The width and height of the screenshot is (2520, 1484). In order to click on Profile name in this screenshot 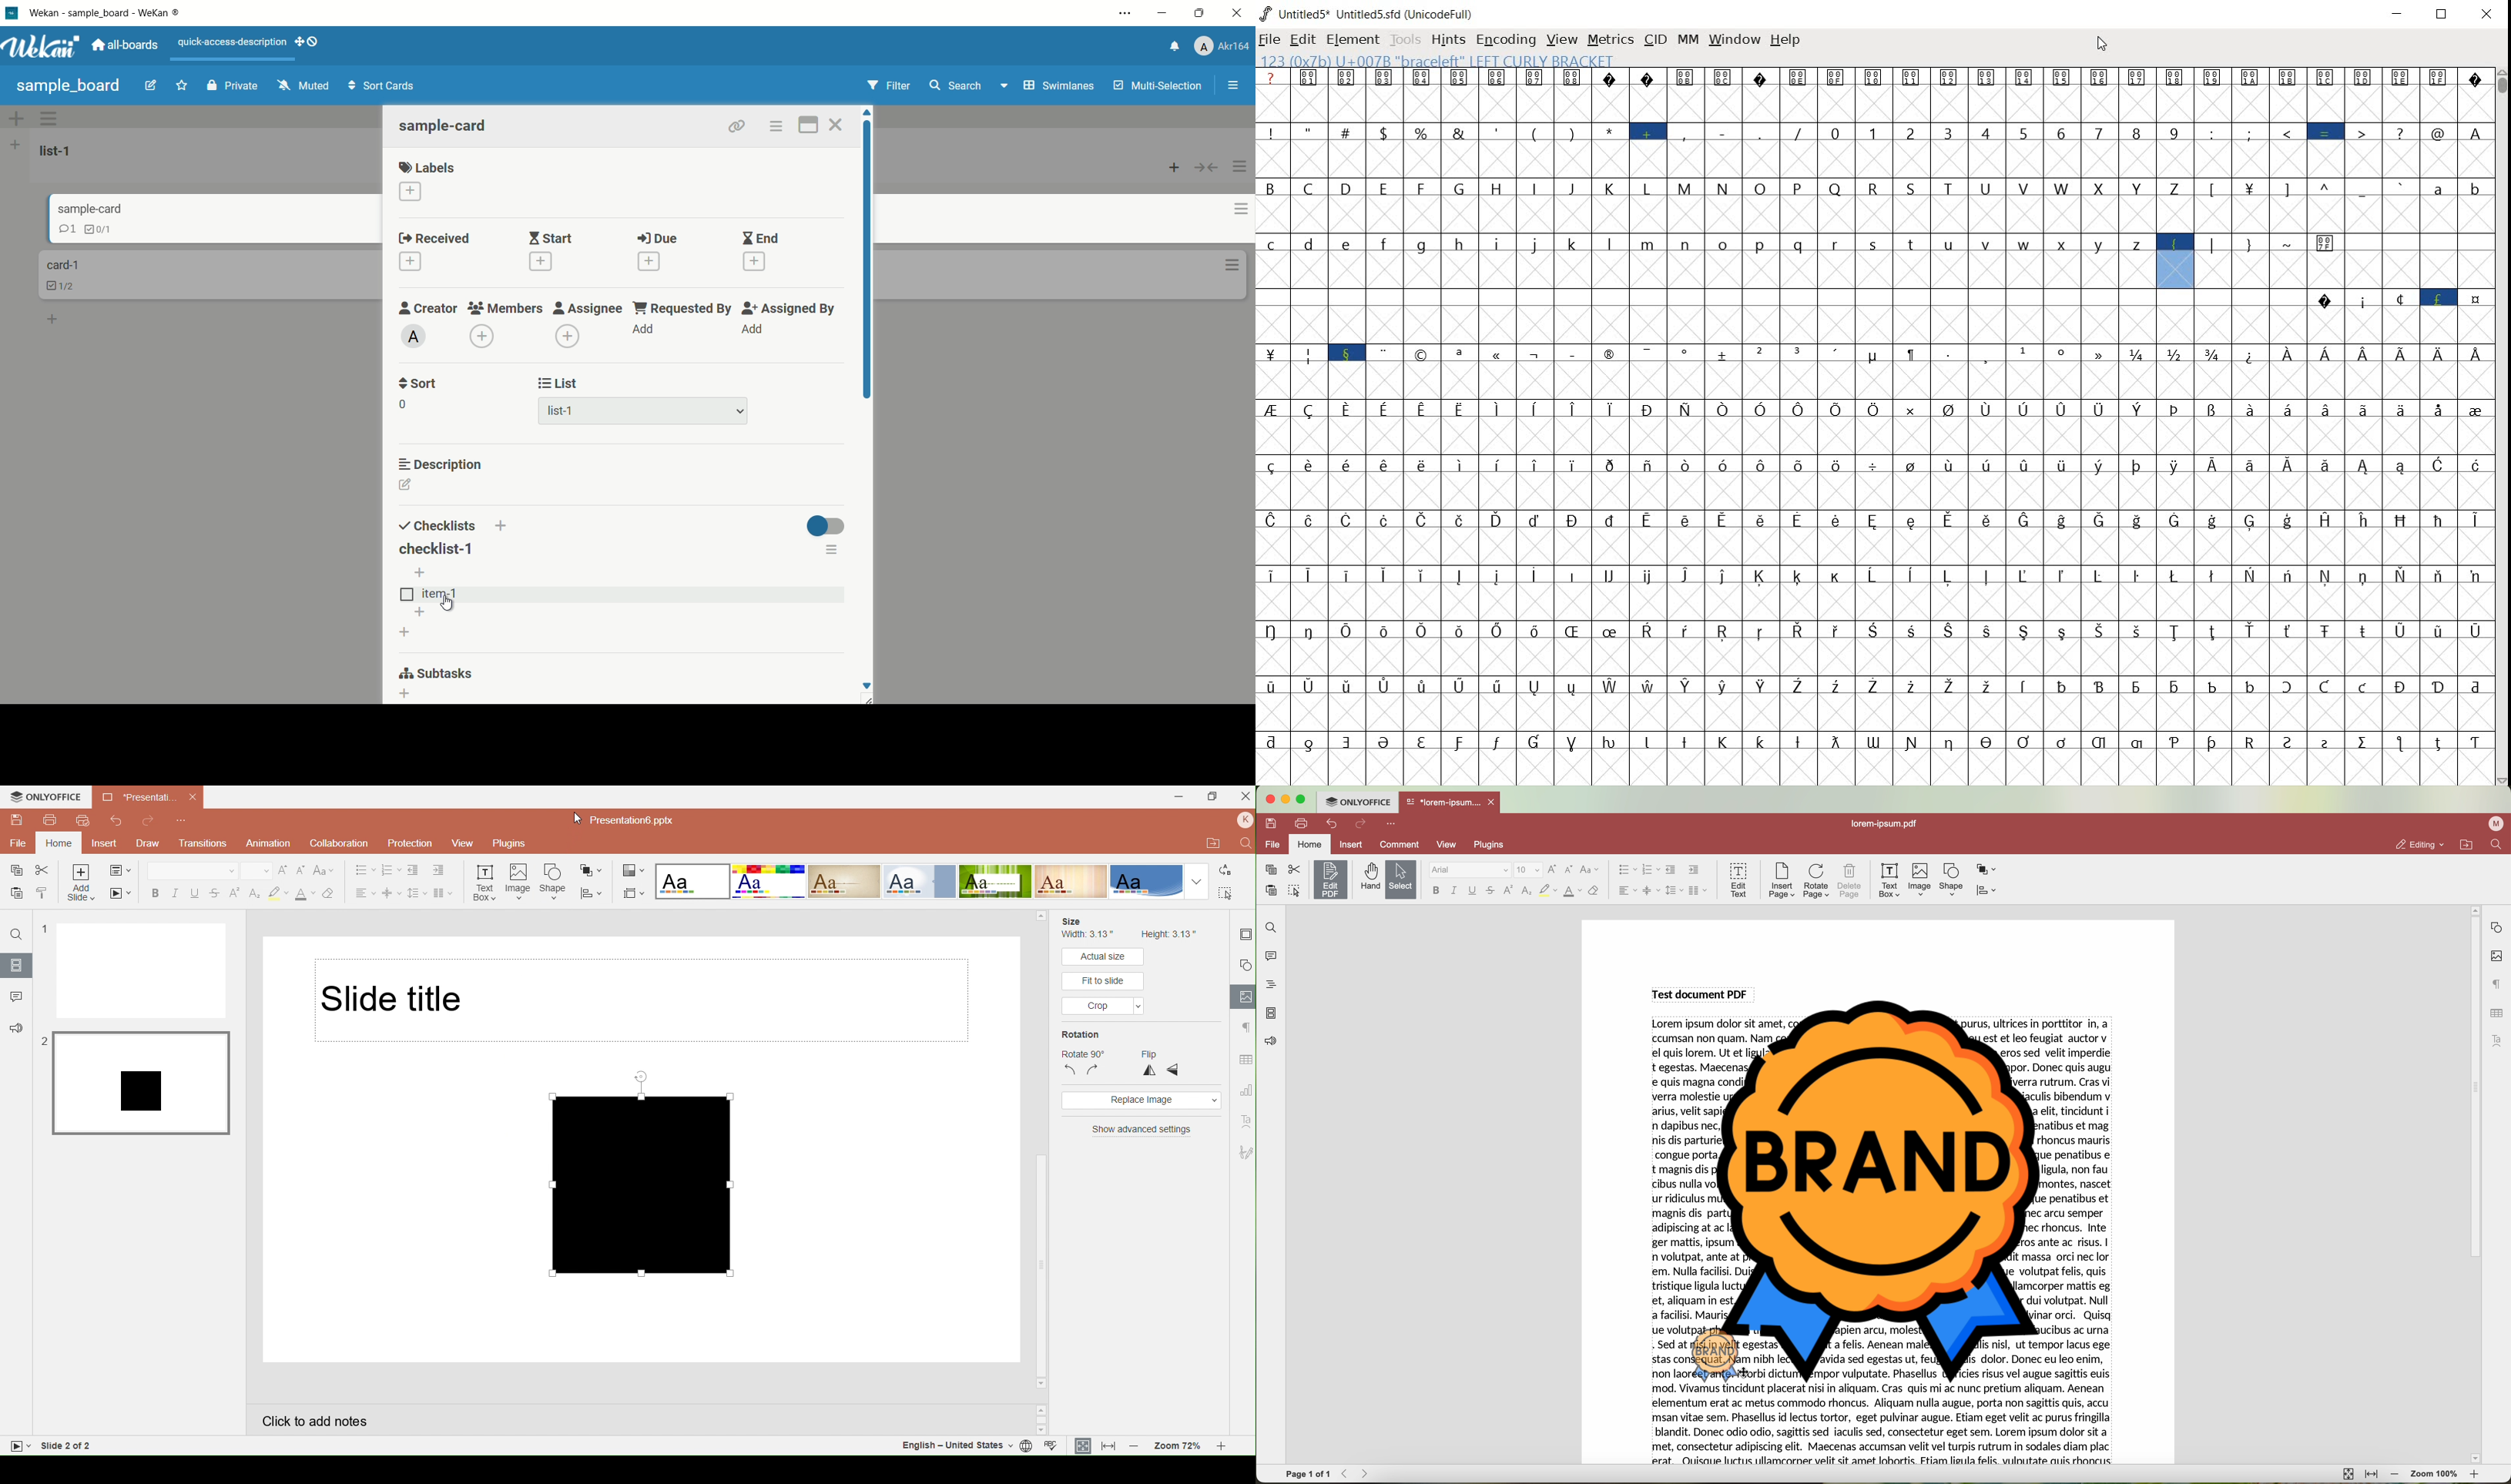, I will do `click(1243, 820)`.